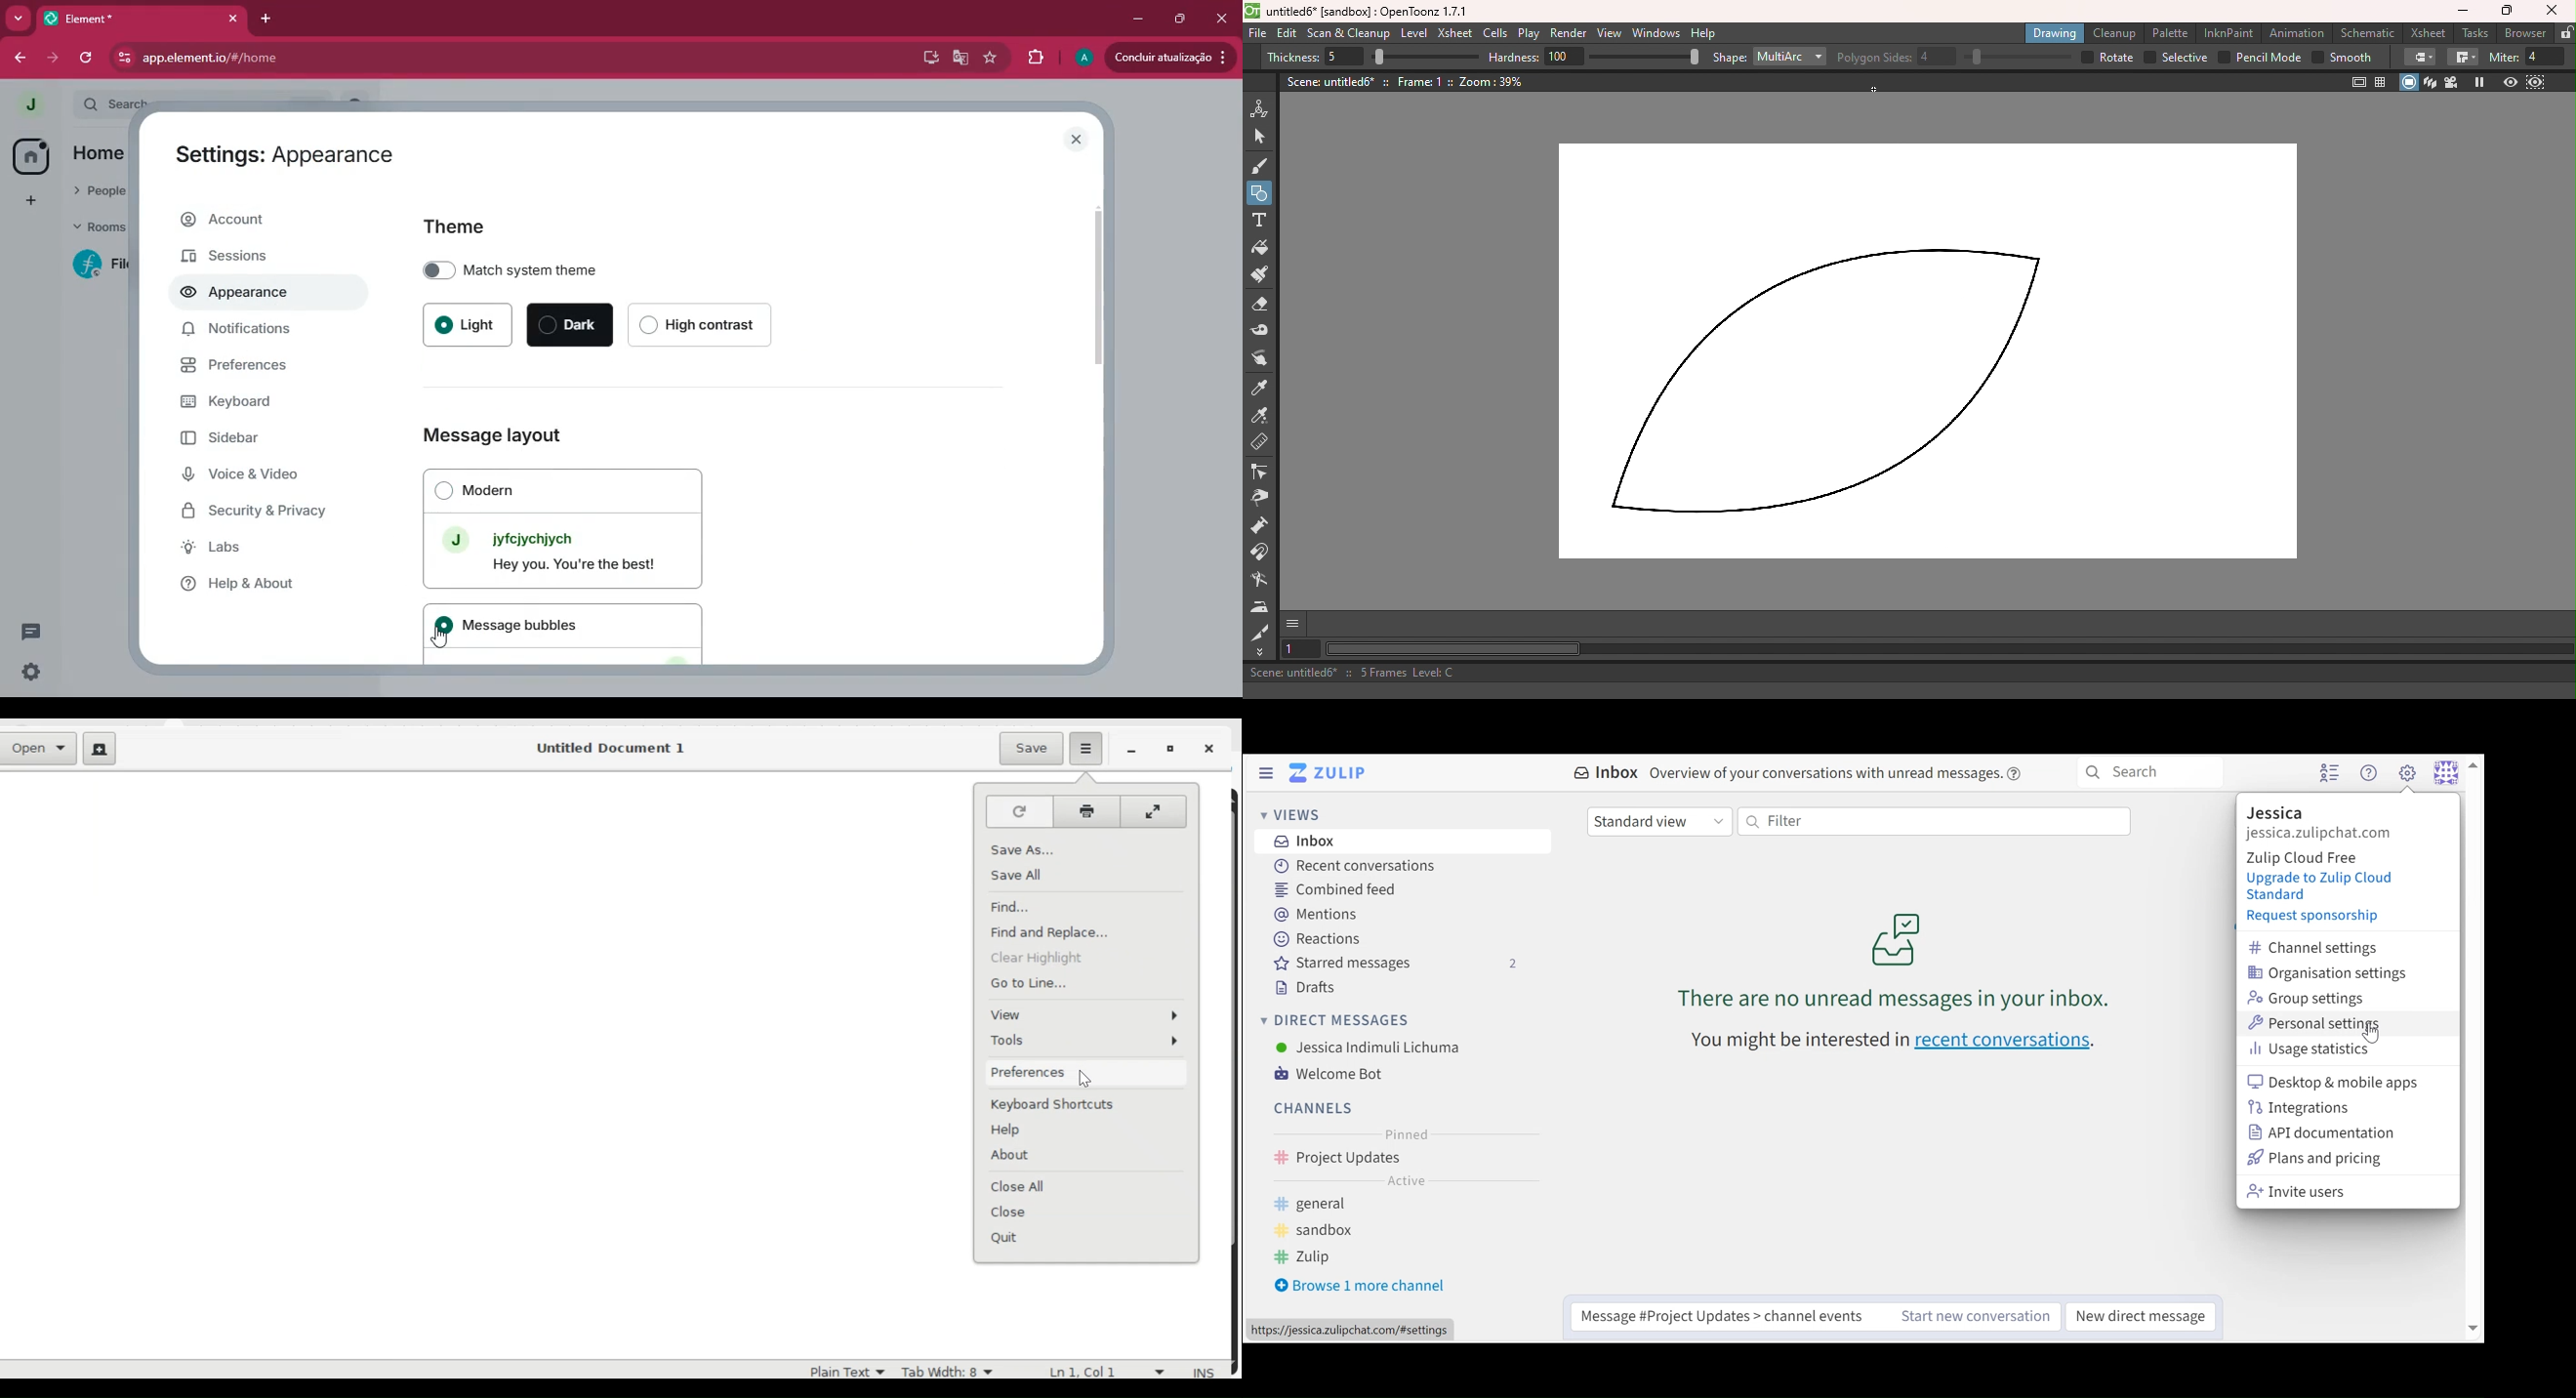 The width and height of the screenshot is (2576, 1400). What do you see at coordinates (1213, 750) in the screenshot?
I see `Close` at bounding box center [1213, 750].